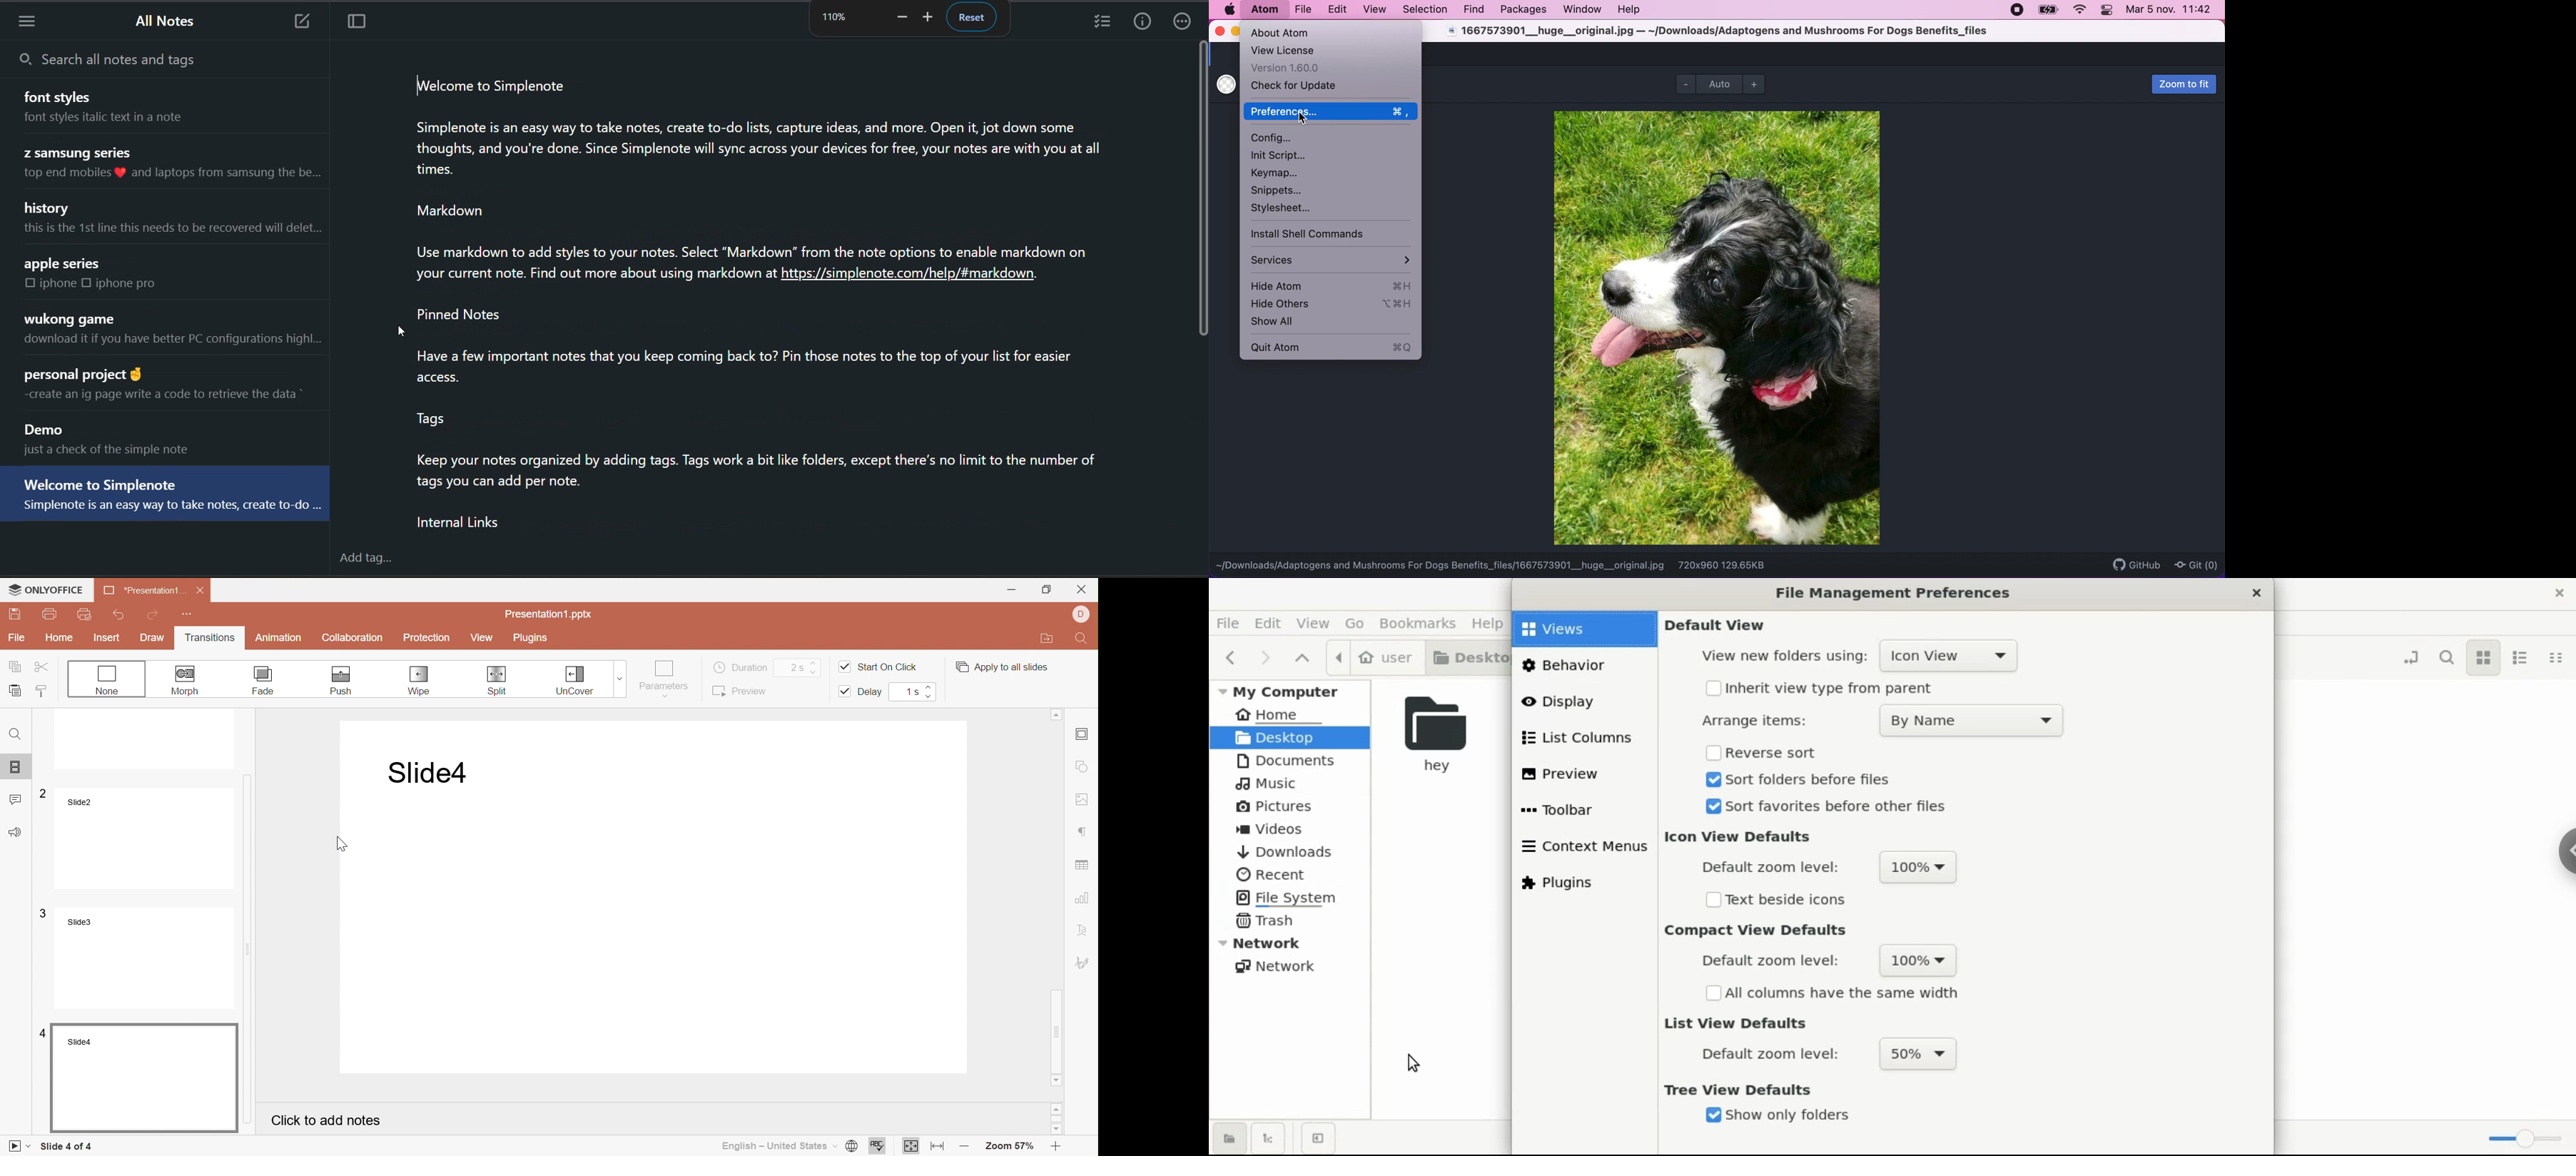 This screenshot has width=2576, height=1176. What do you see at coordinates (1295, 68) in the screenshot?
I see `version 1.60.0` at bounding box center [1295, 68].